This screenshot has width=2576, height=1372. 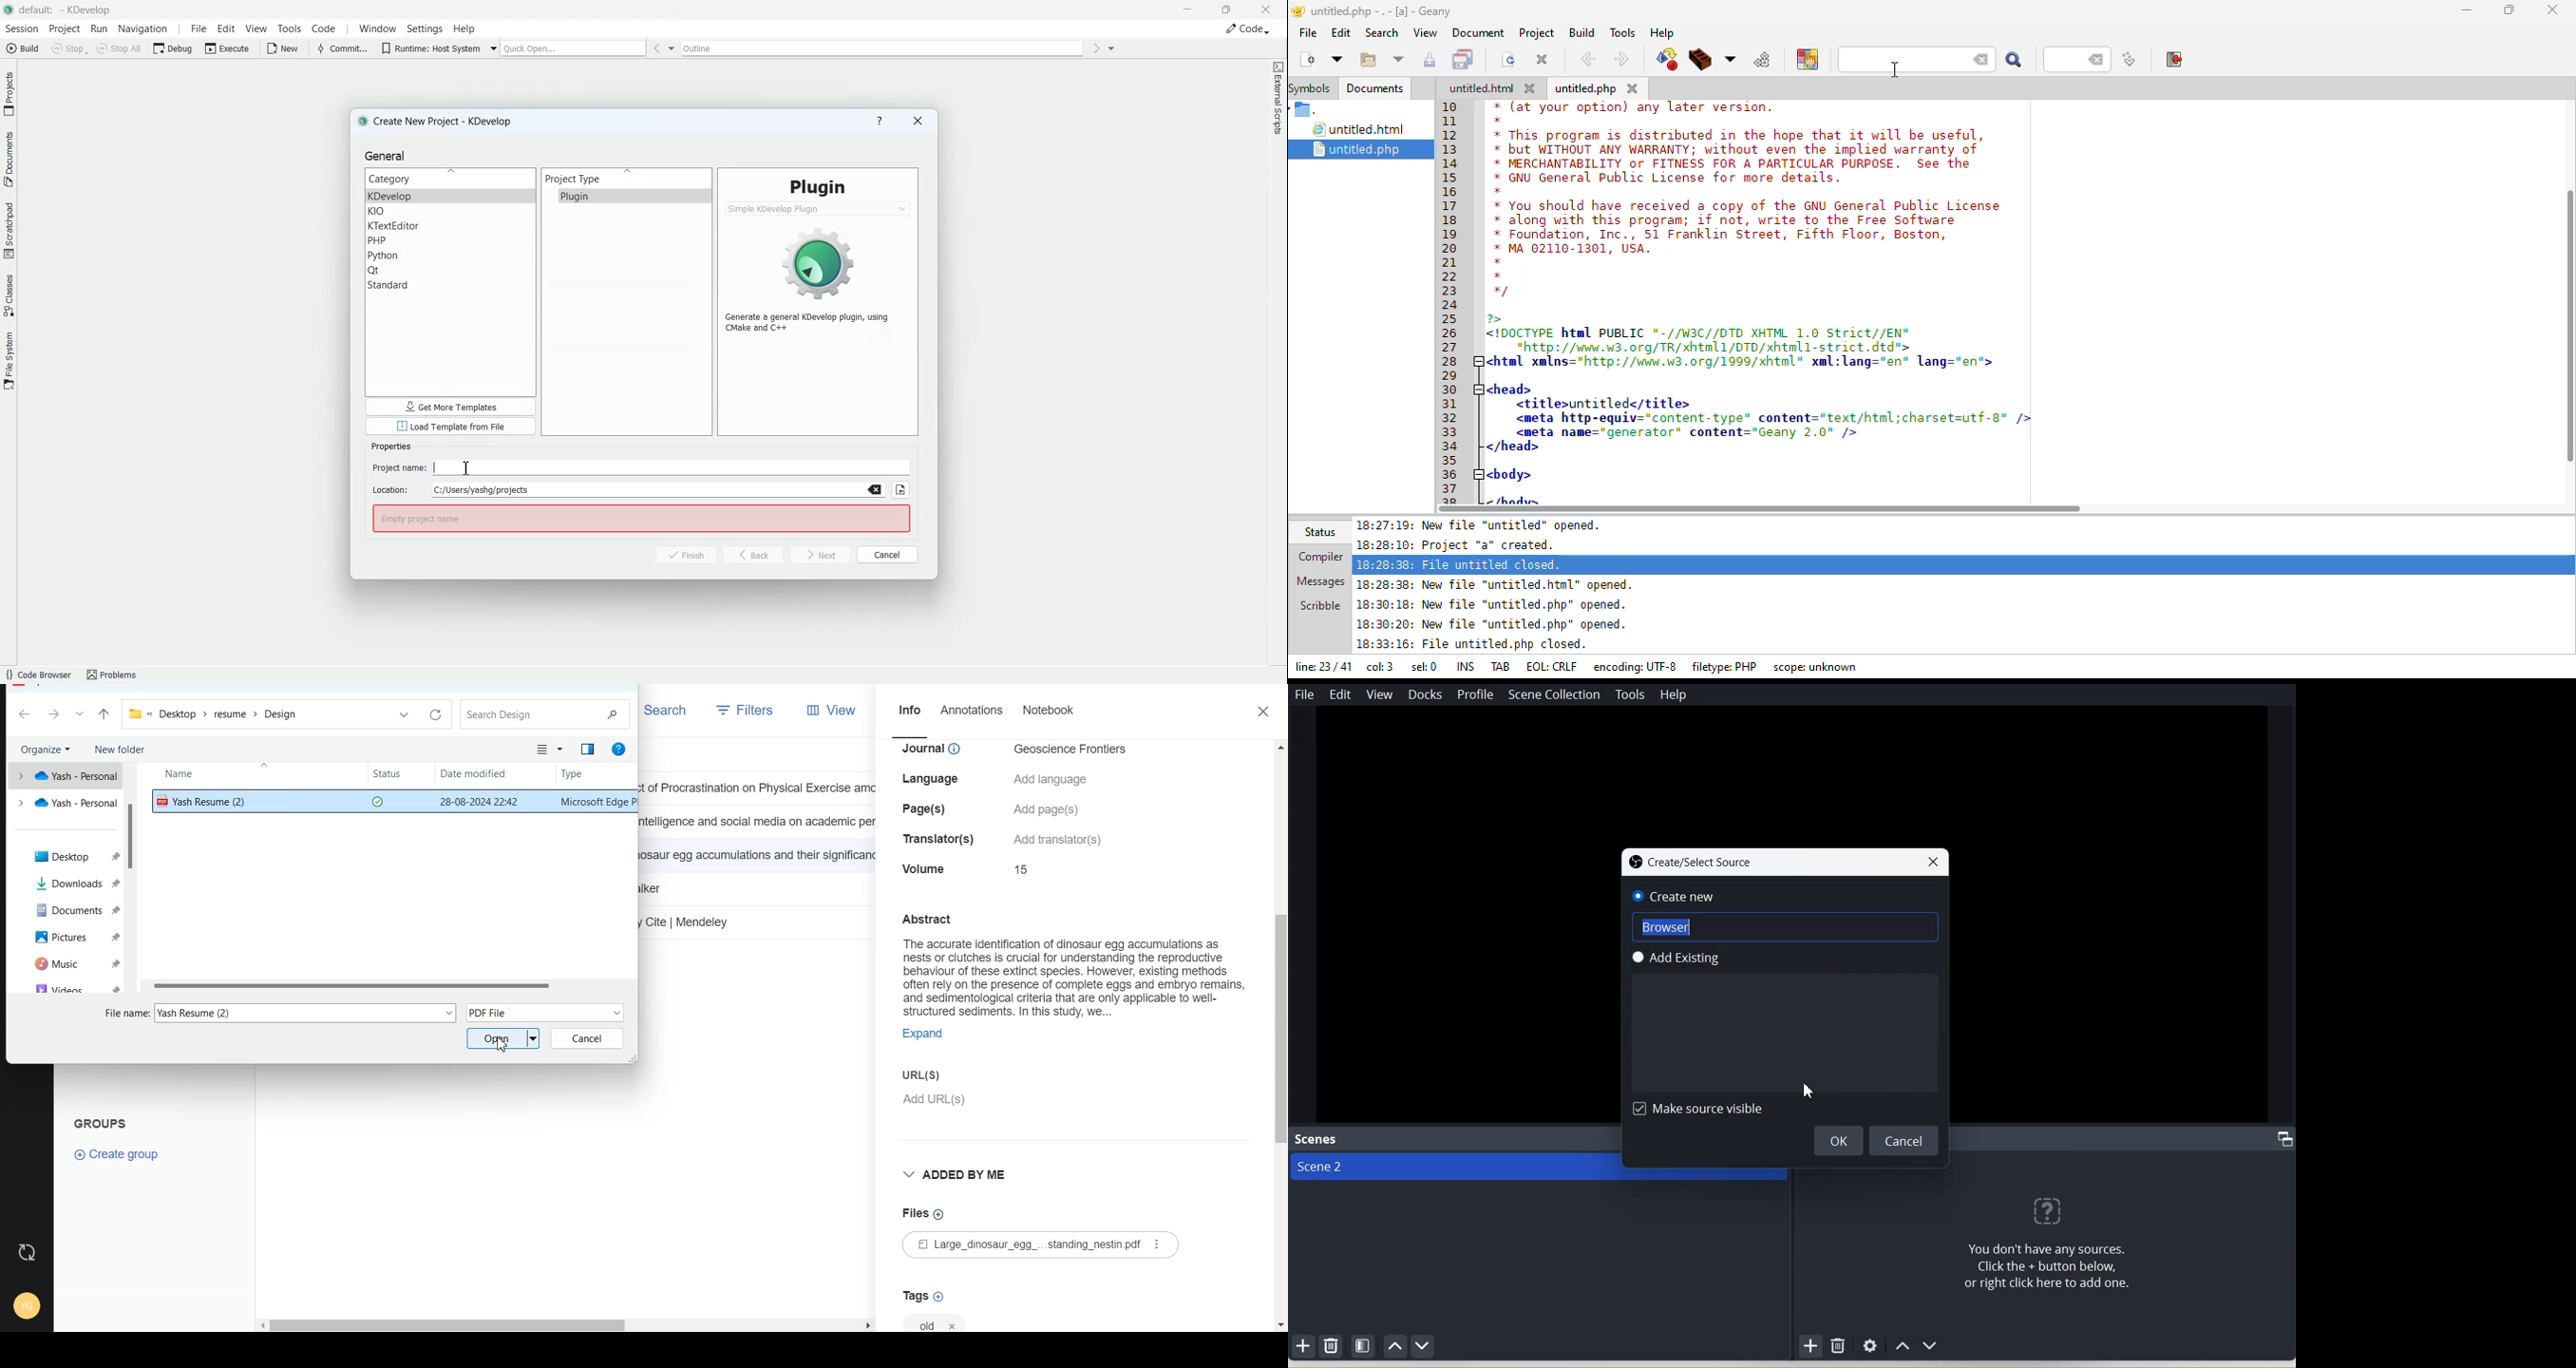 I want to click on Tools, so click(x=1631, y=694).